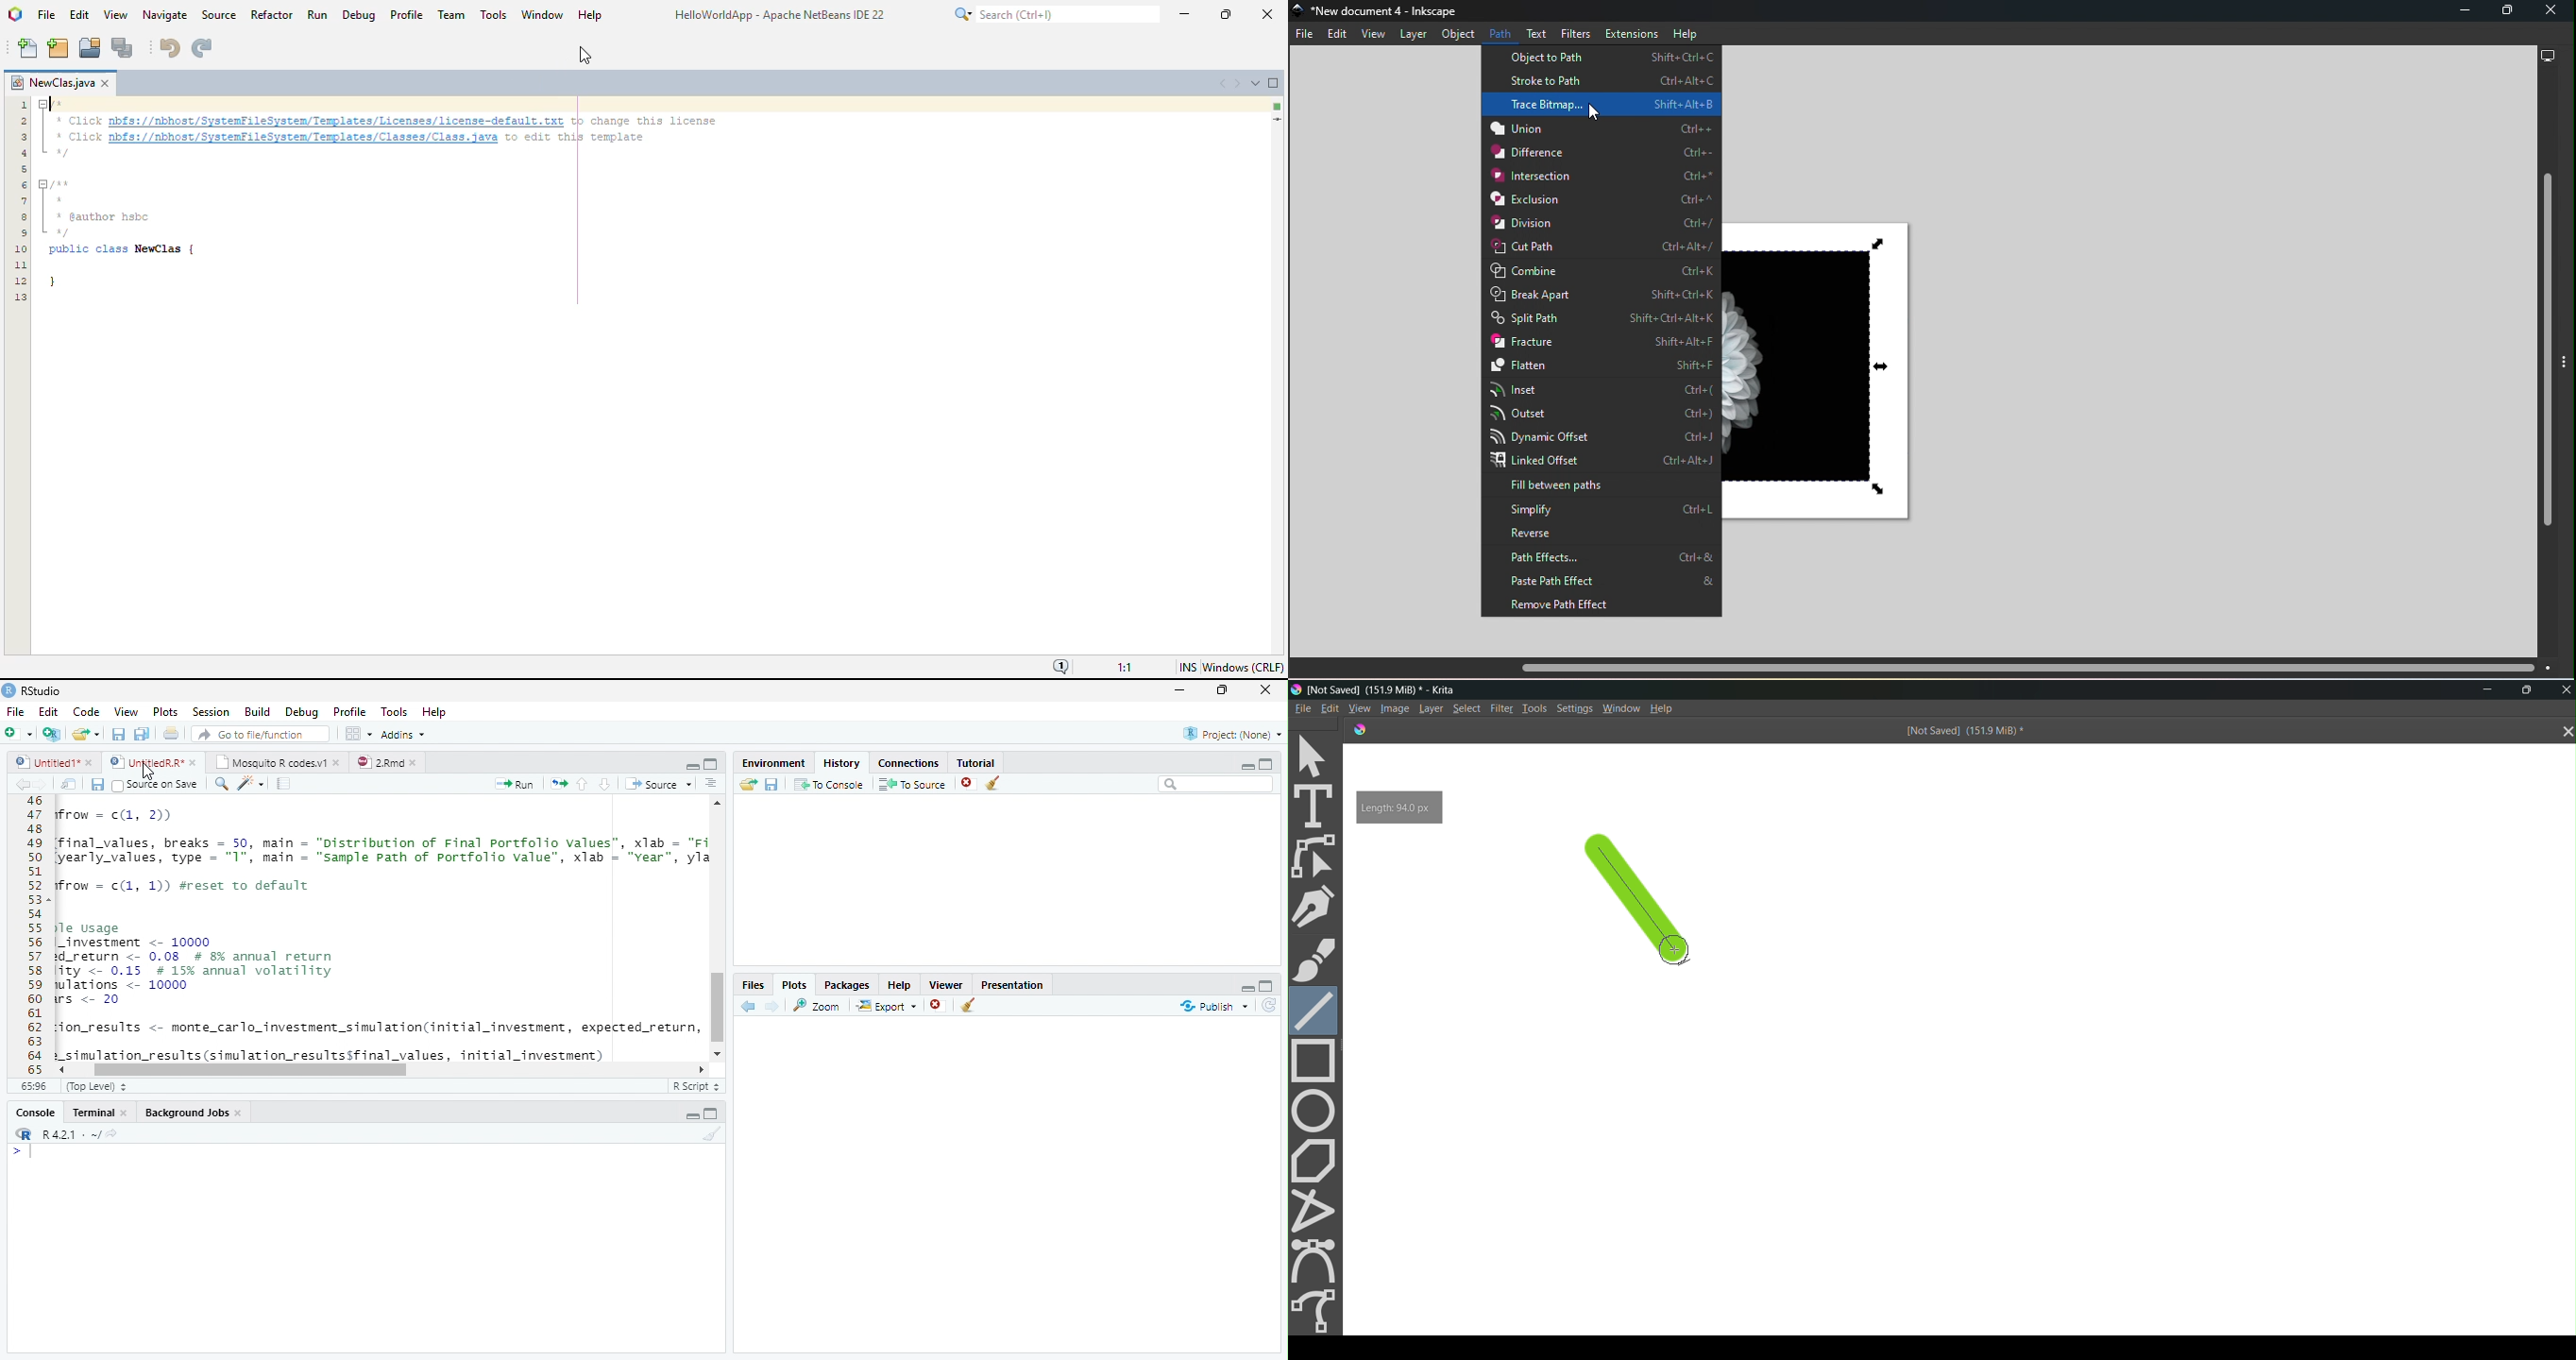 Image resolution: width=2576 pixels, height=1372 pixels. What do you see at coordinates (912, 784) in the screenshot?
I see `To Source` at bounding box center [912, 784].